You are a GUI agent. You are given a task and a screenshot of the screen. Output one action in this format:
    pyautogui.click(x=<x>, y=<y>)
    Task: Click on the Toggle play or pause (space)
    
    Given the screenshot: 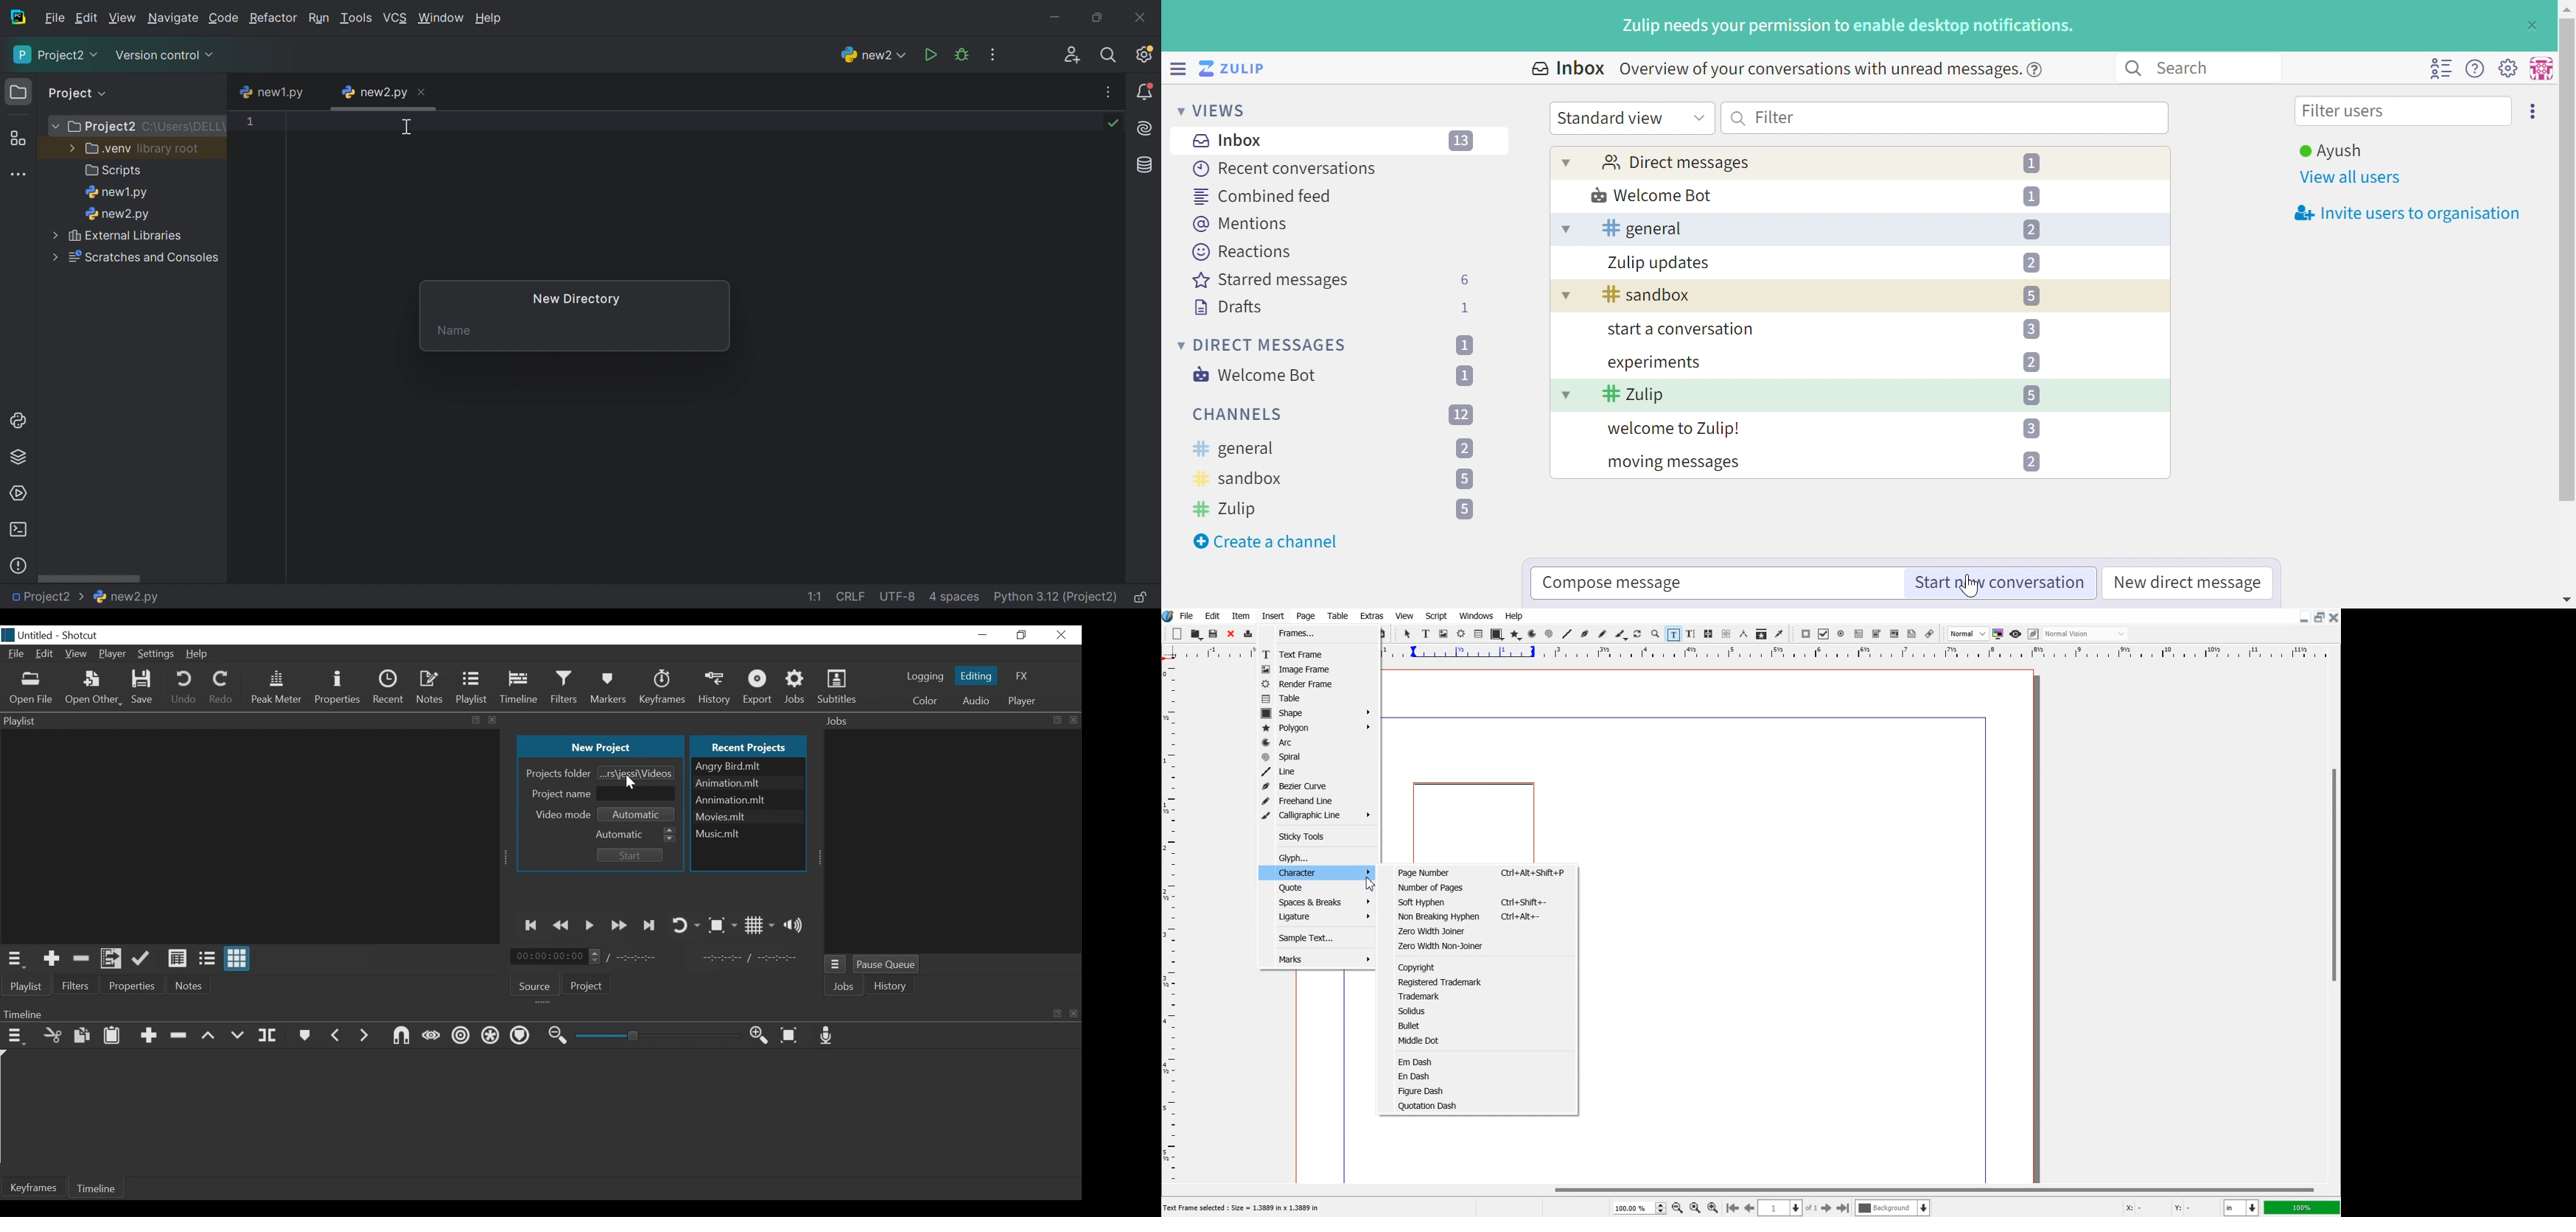 What is the action you would take?
    pyautogui.click(x=590, y=926)
    